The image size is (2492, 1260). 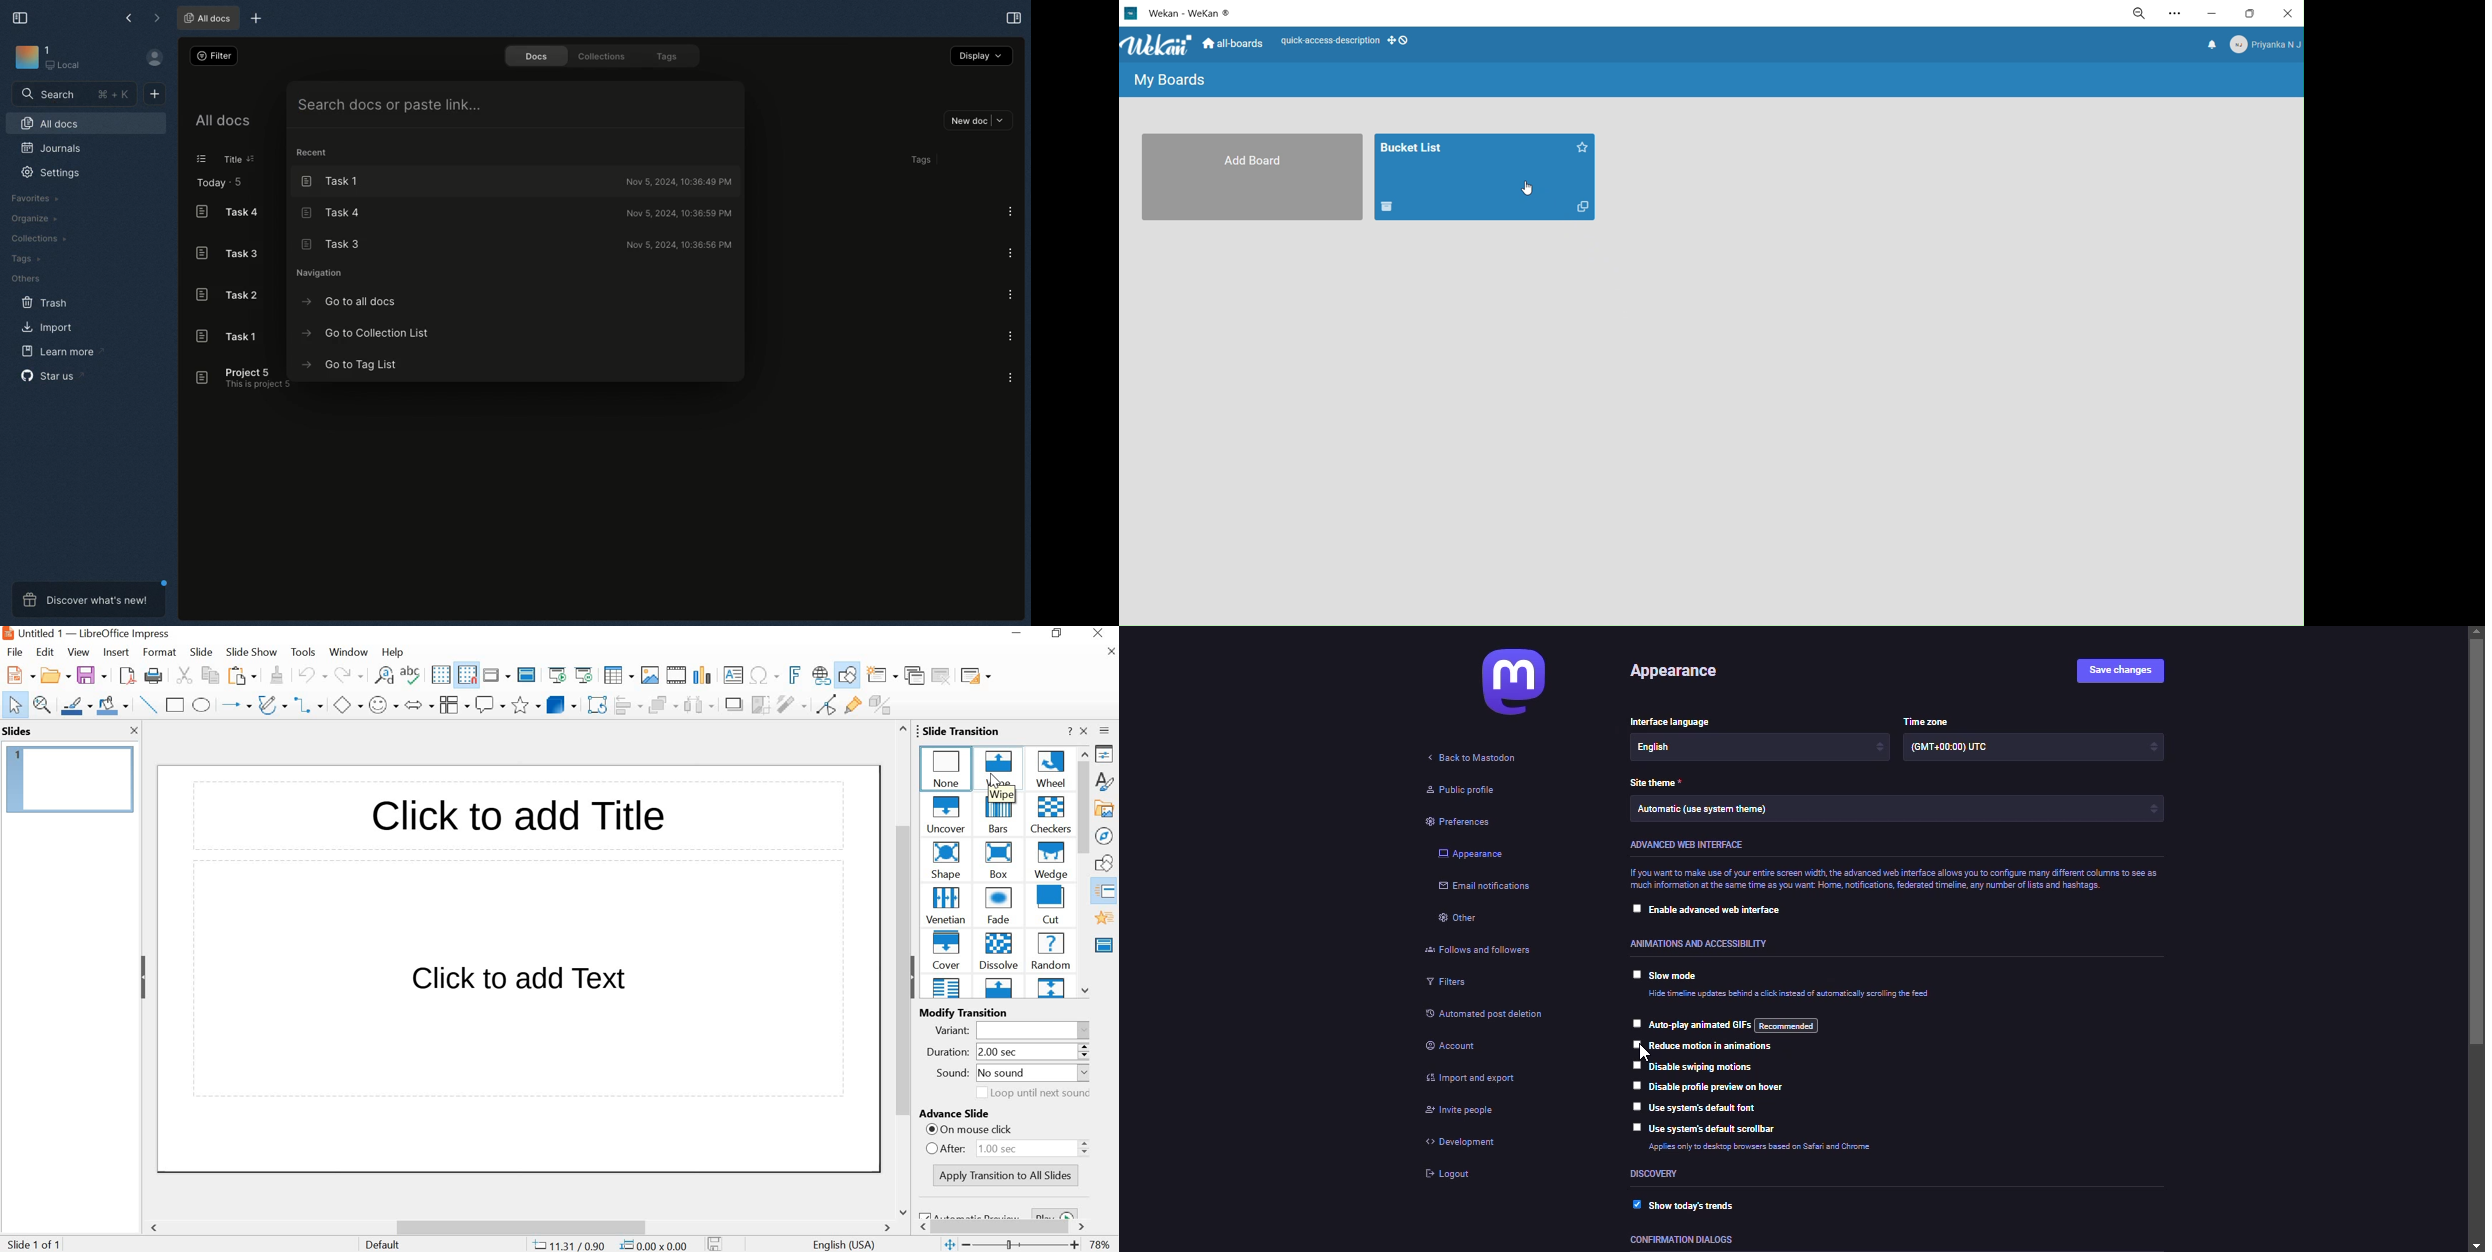 I want to click on save changes, so click(x=2127, y=671).